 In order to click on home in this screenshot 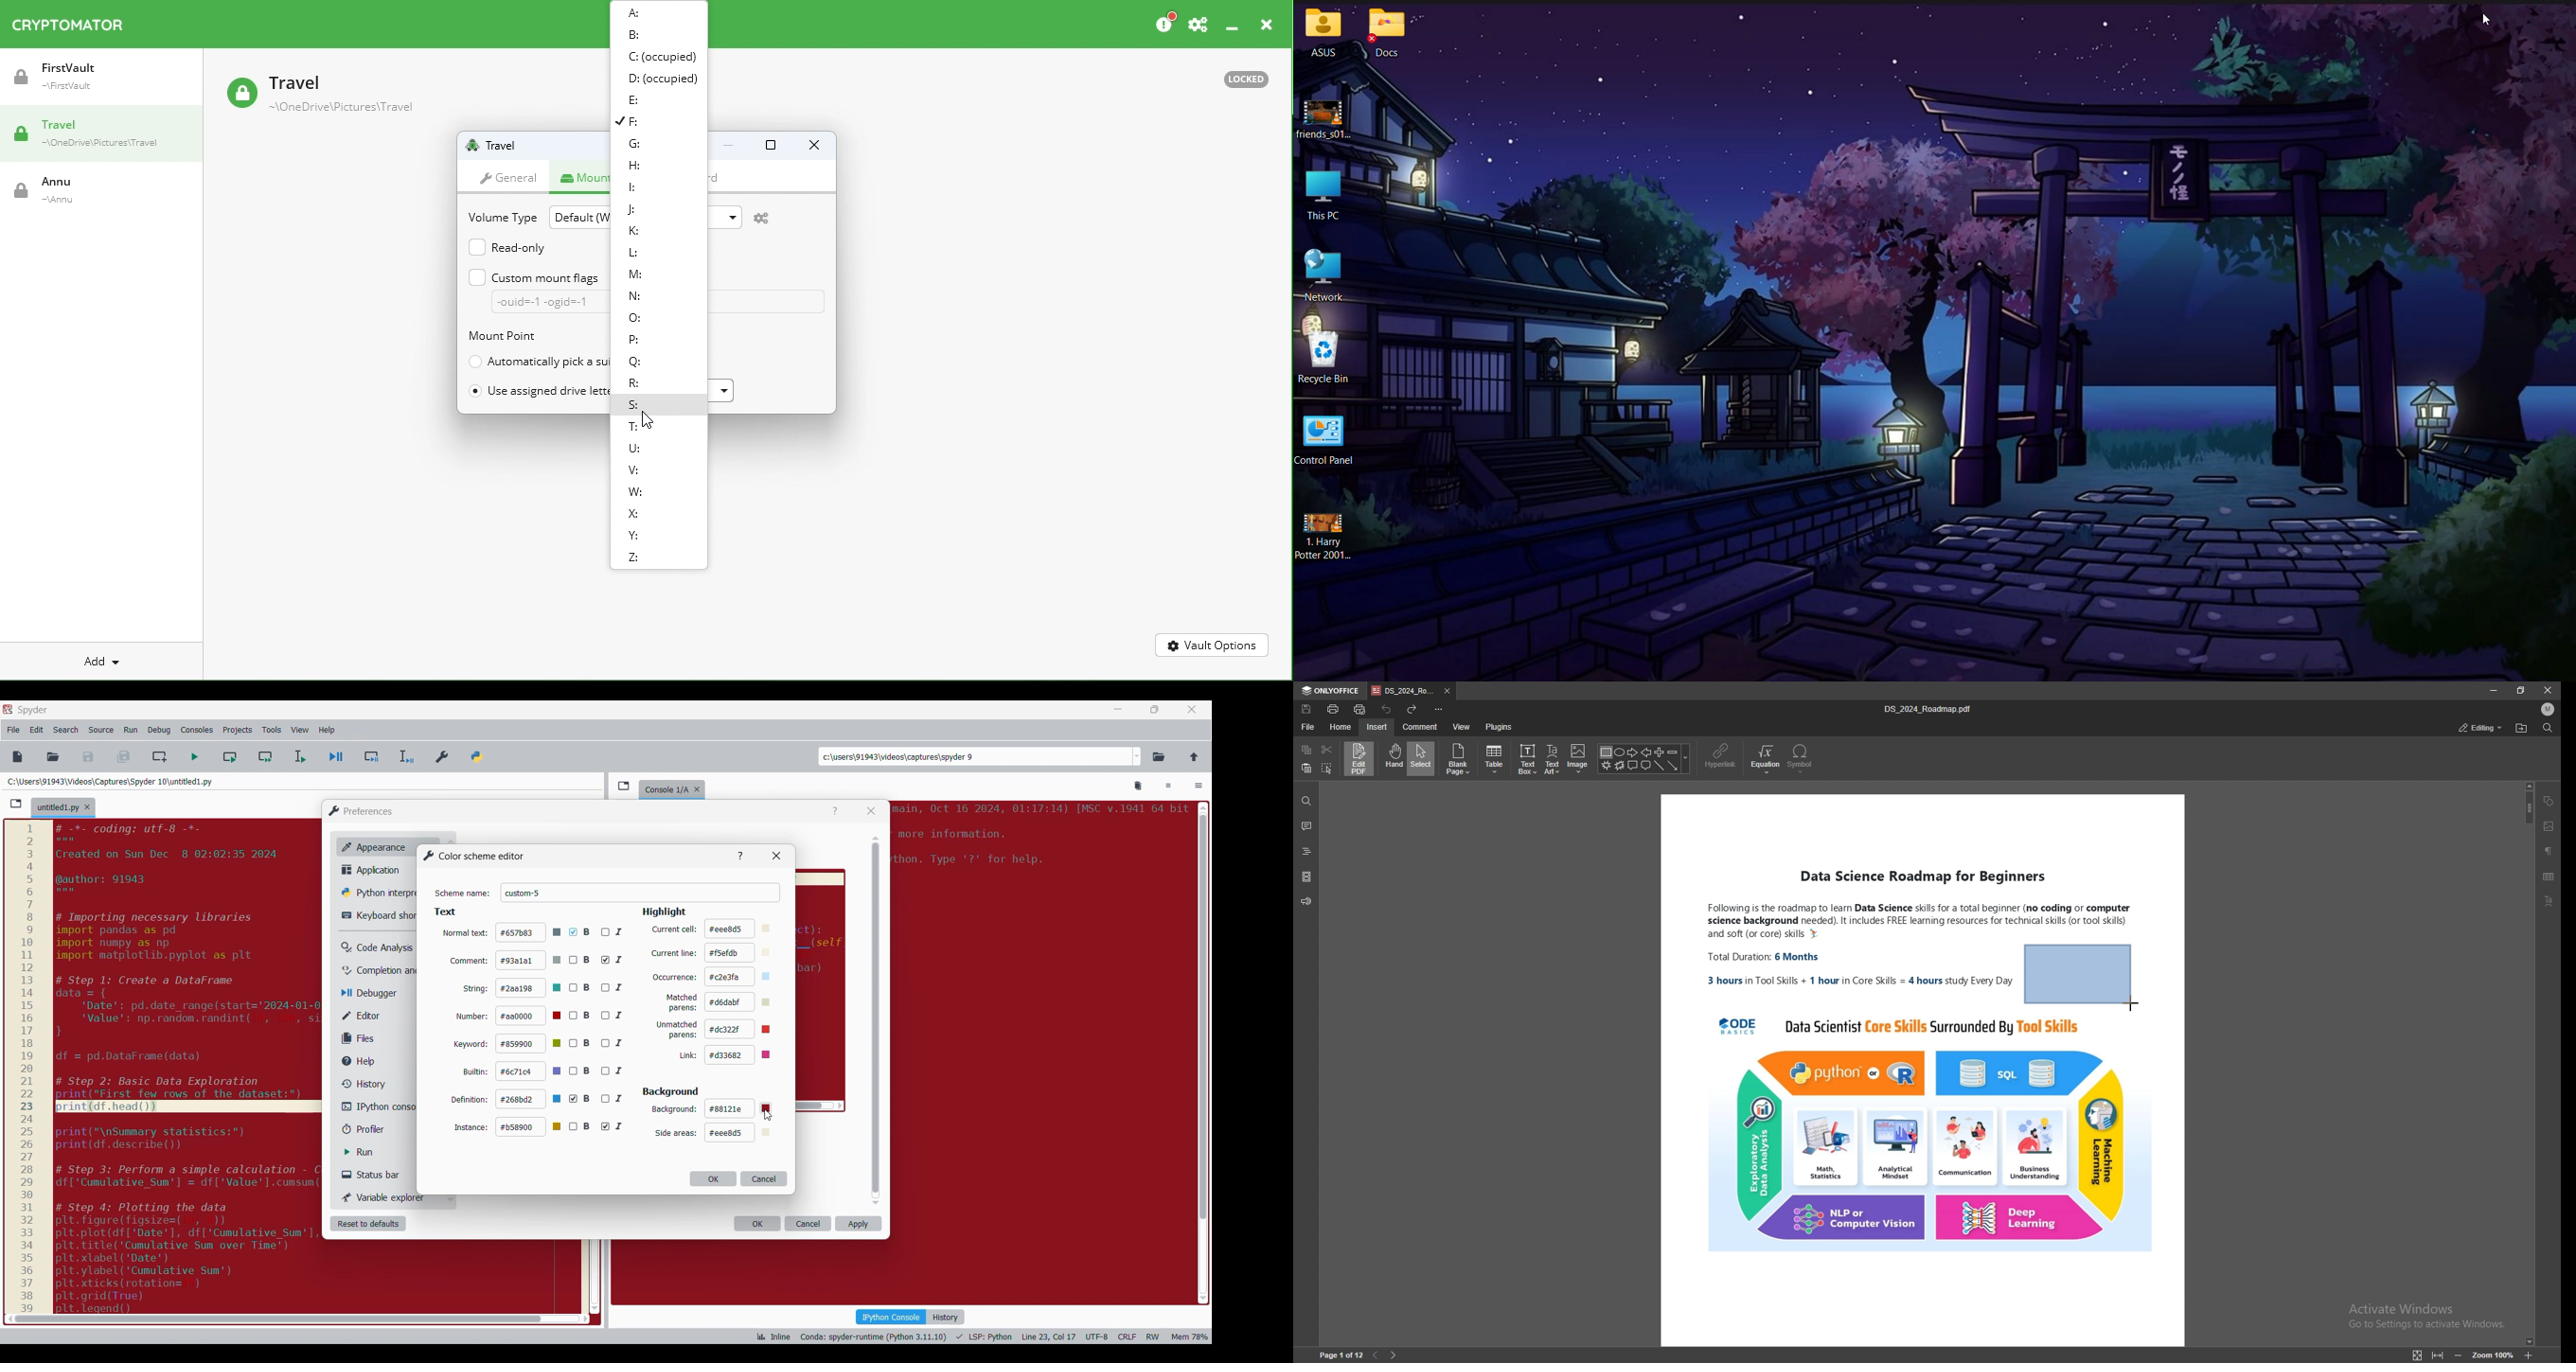, I will do `click(1341, 727)`.